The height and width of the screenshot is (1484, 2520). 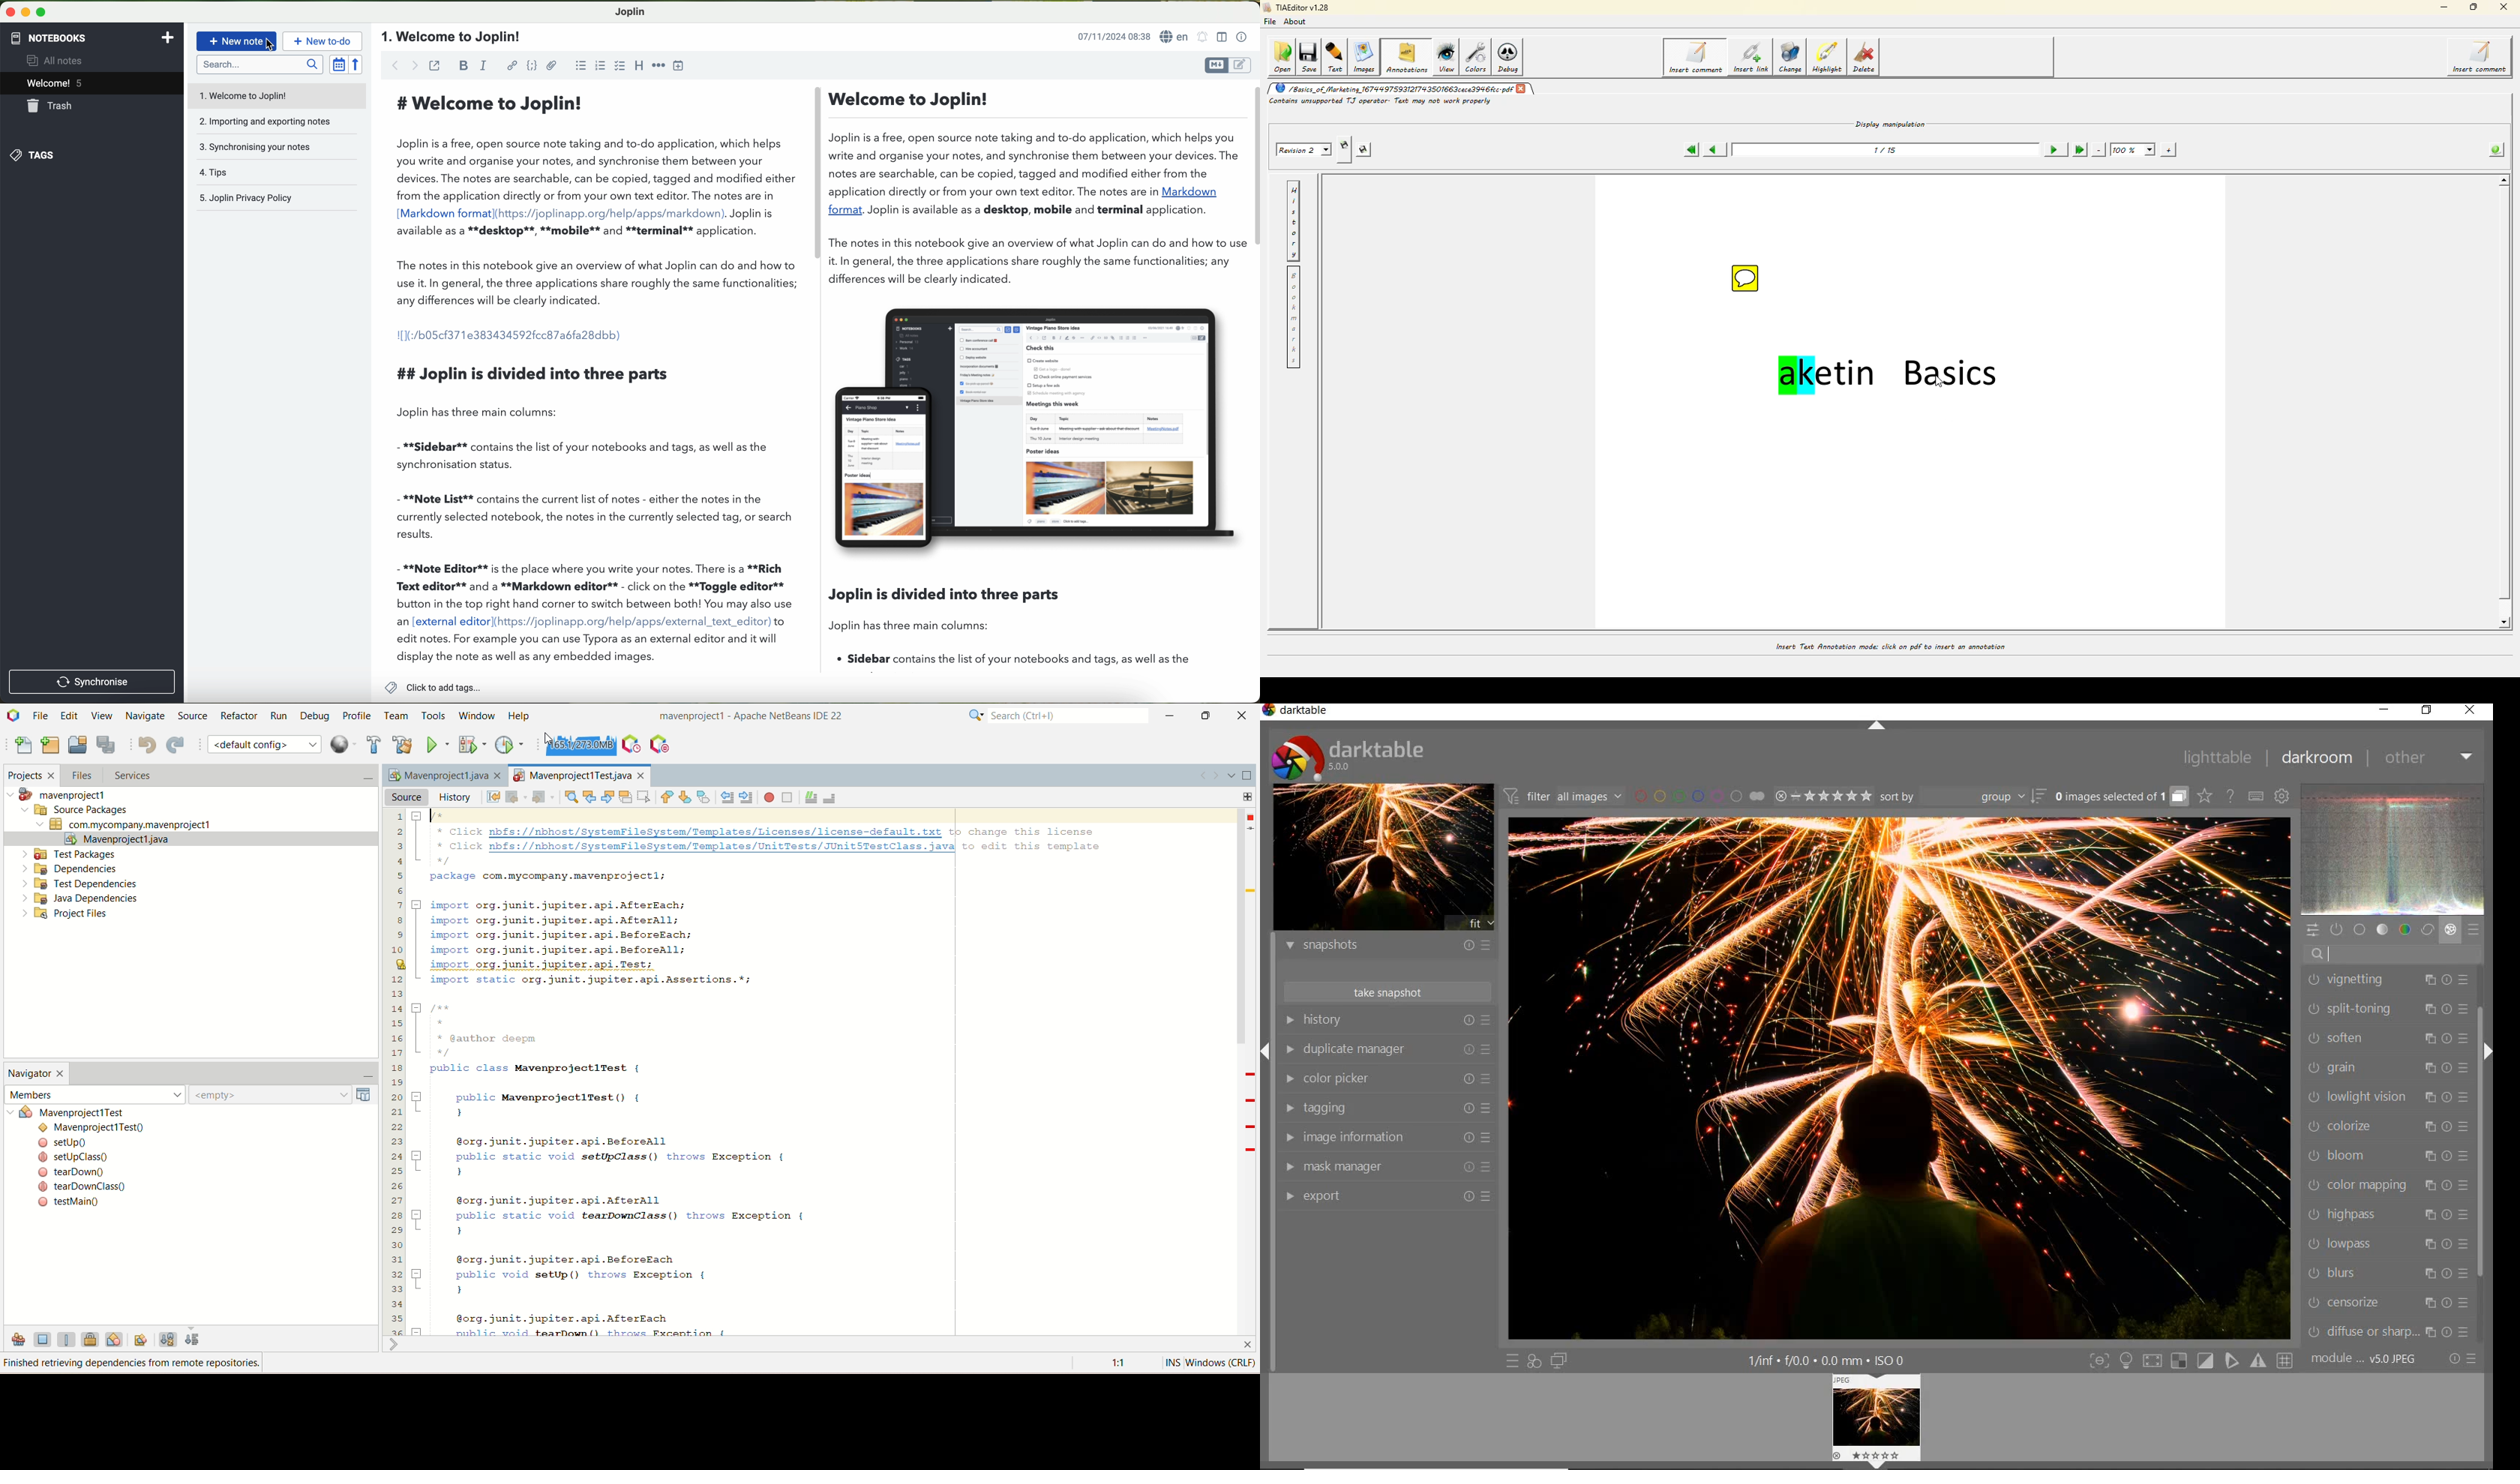 I want to click on display a second darkroom image window, so click(x=1561, y=1361).